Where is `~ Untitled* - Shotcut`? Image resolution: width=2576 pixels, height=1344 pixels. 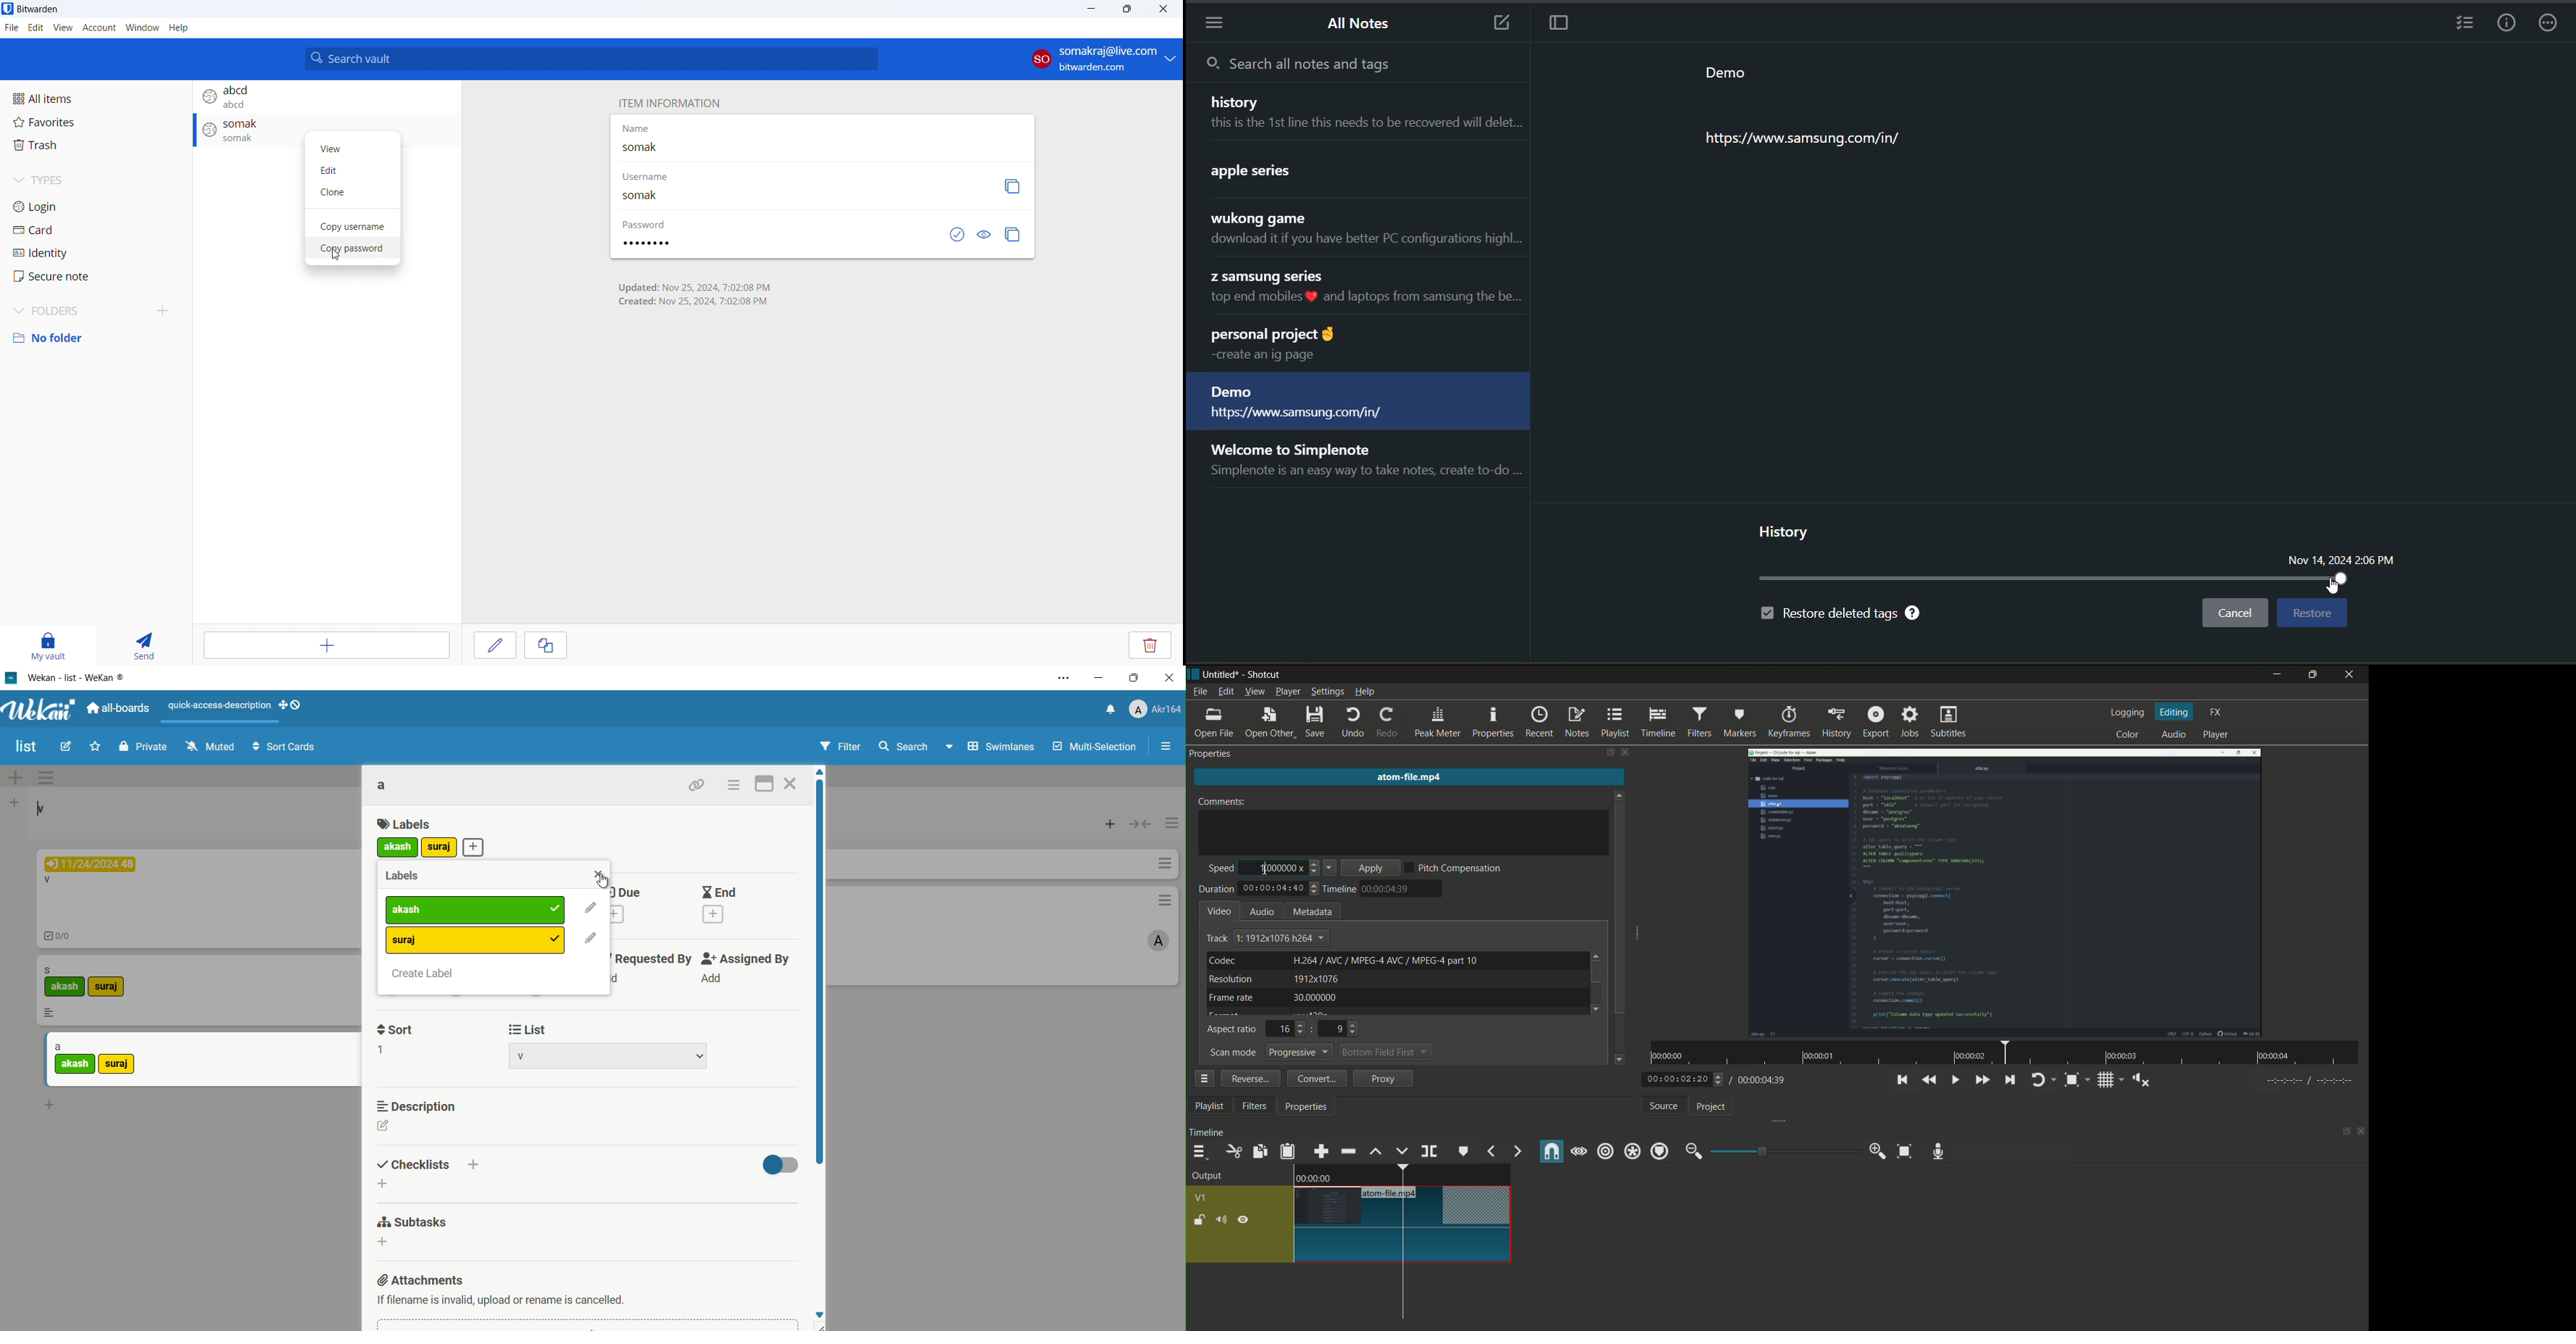
~ Untitled* - Shotcut is located at coordinates (1239, 675).